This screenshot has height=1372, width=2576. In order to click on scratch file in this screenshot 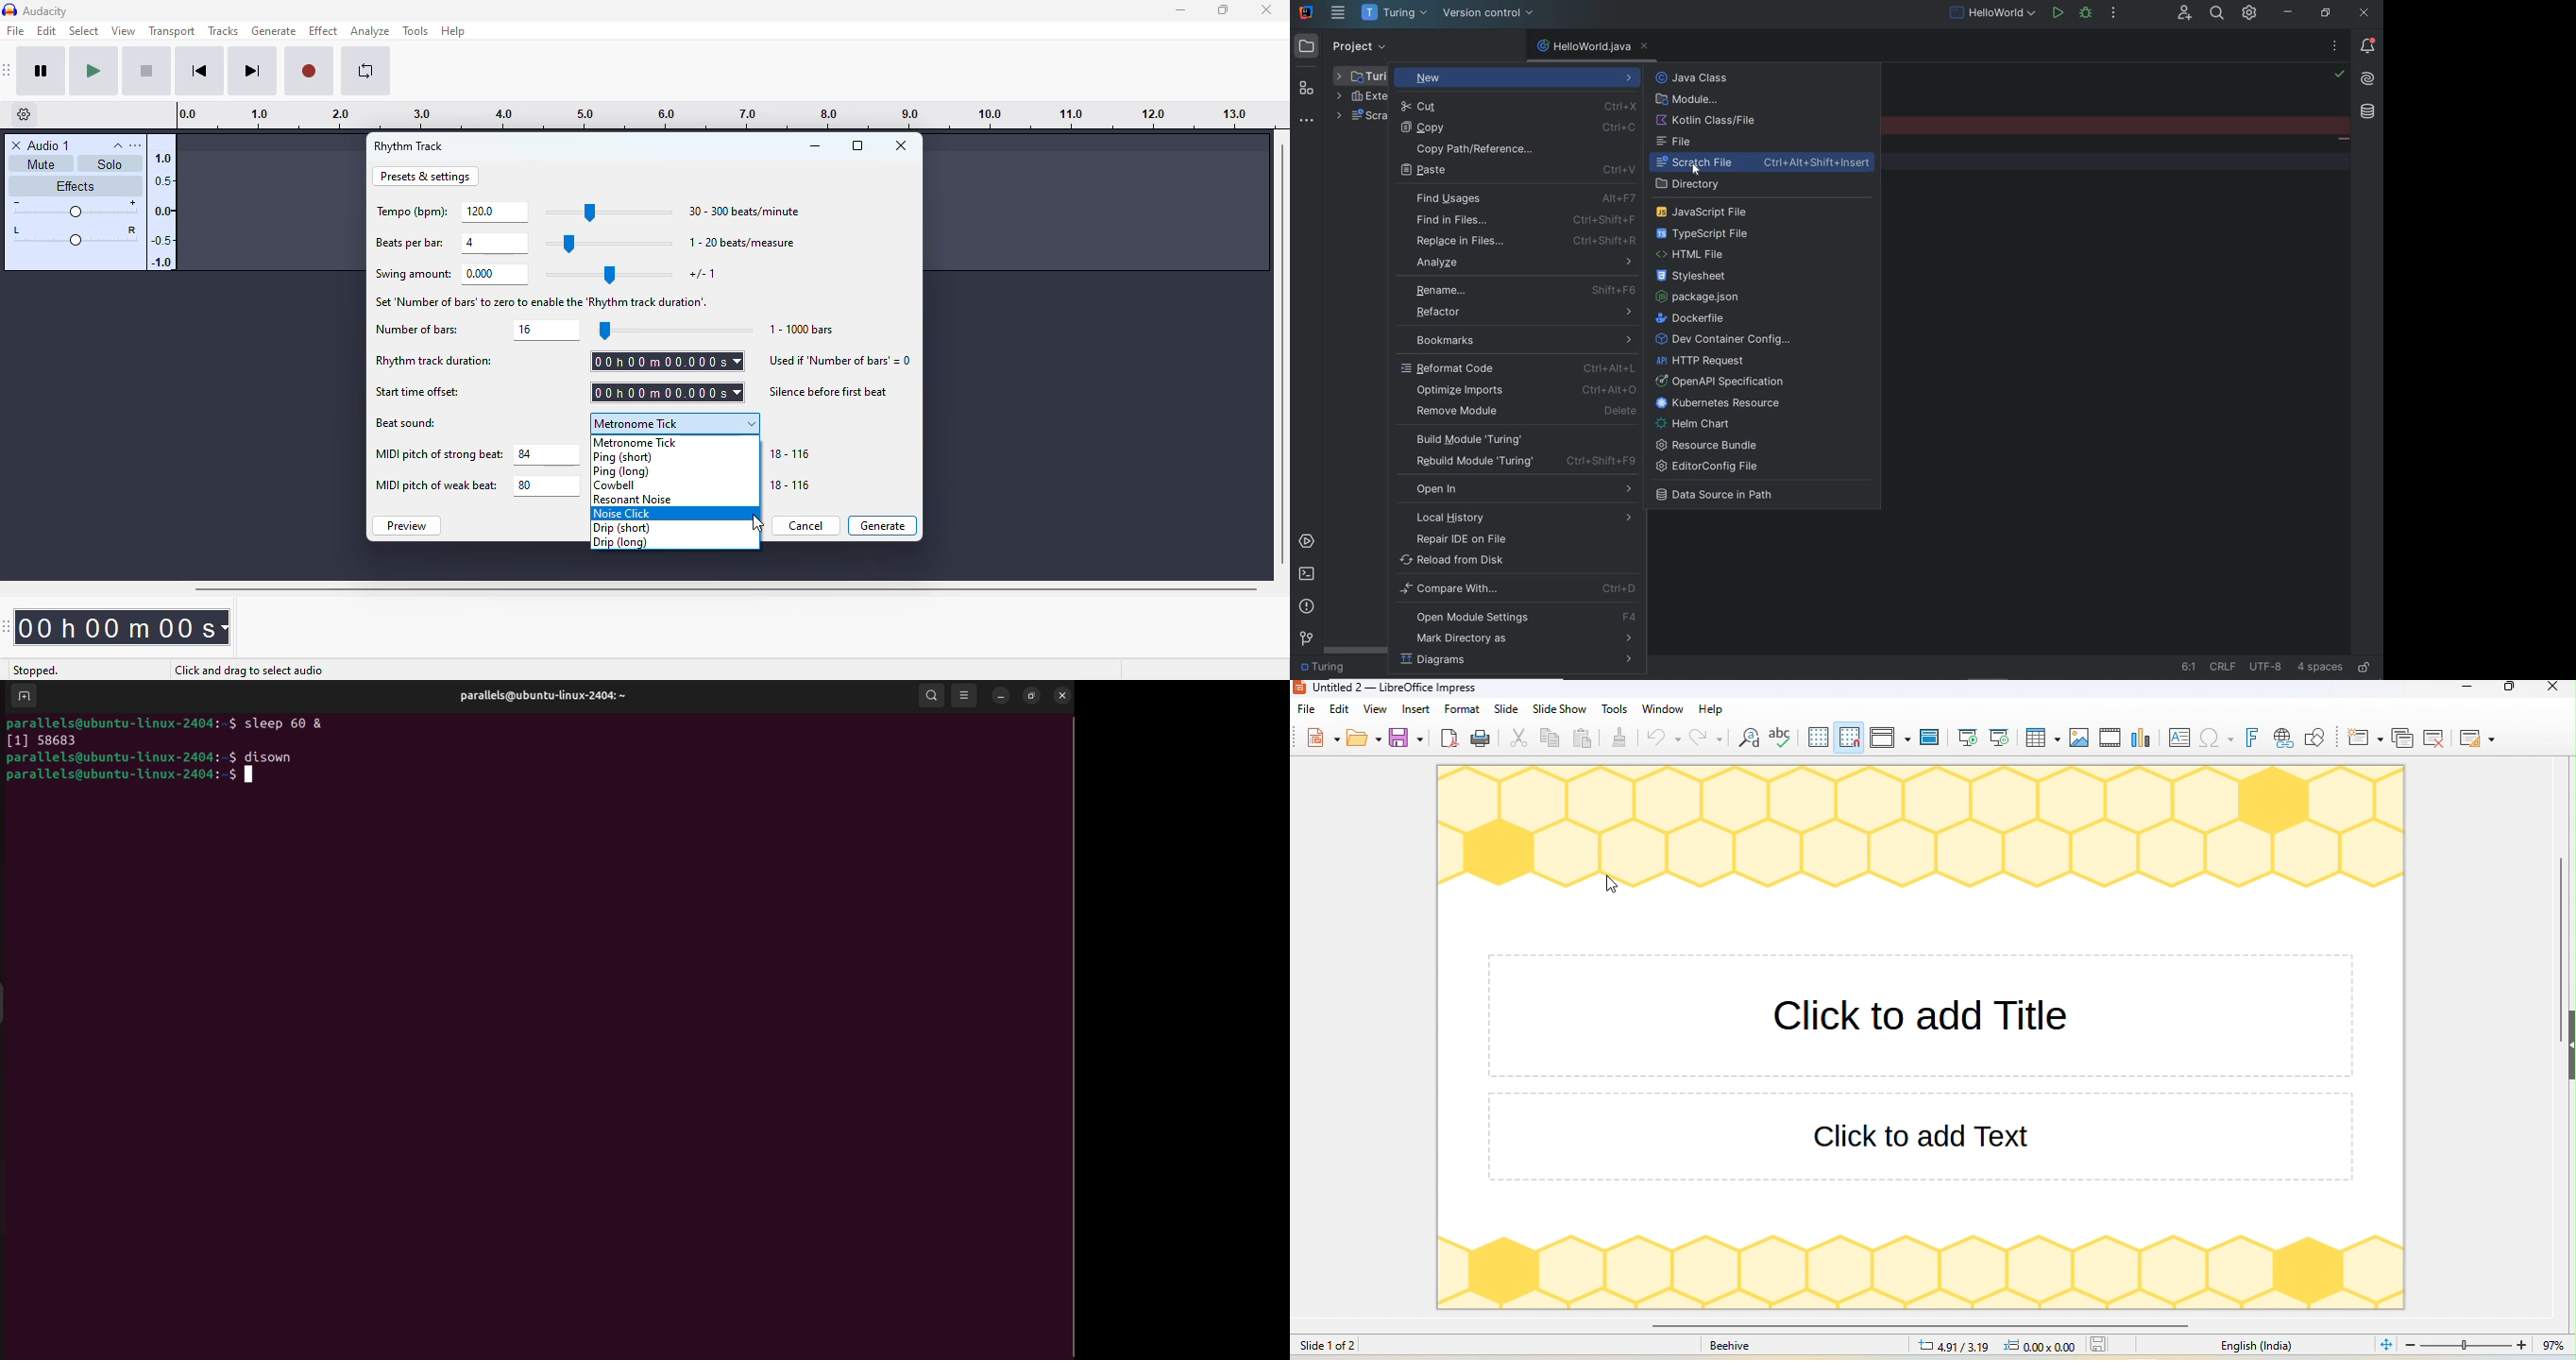, I will do `click(1767, 163)`.